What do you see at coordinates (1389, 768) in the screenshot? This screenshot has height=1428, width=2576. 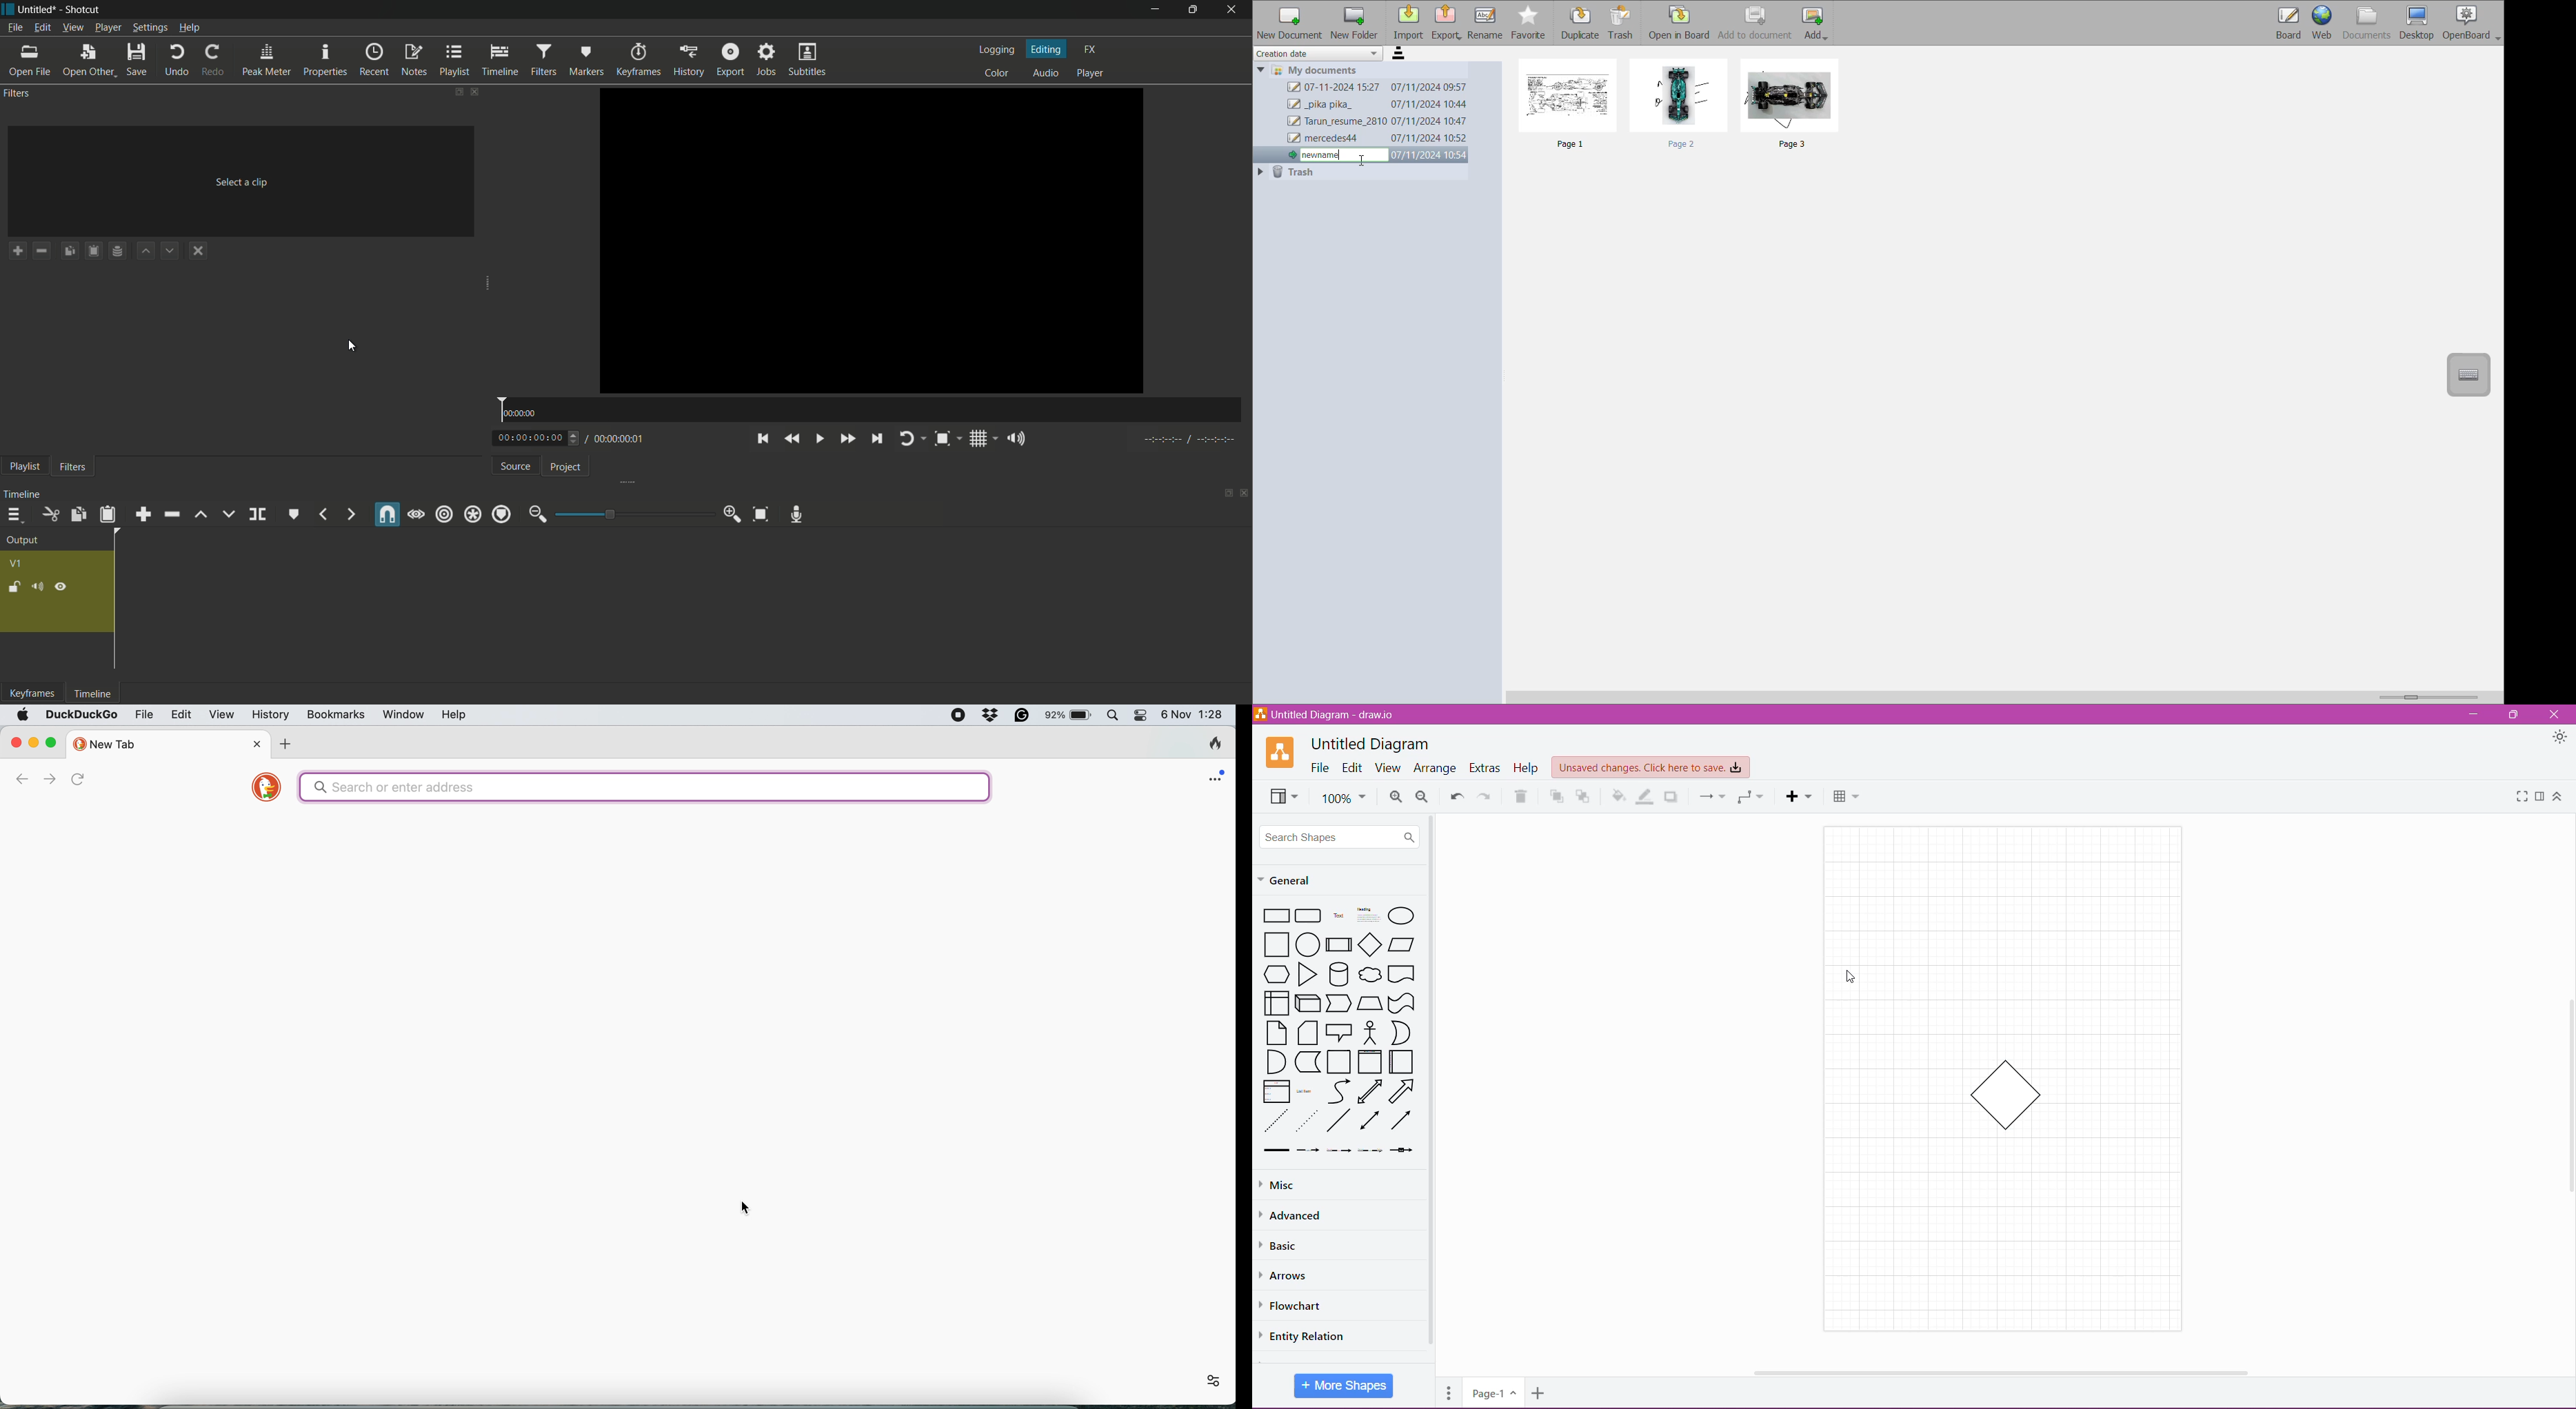 I see `View` at bounding box center [1389, 768].